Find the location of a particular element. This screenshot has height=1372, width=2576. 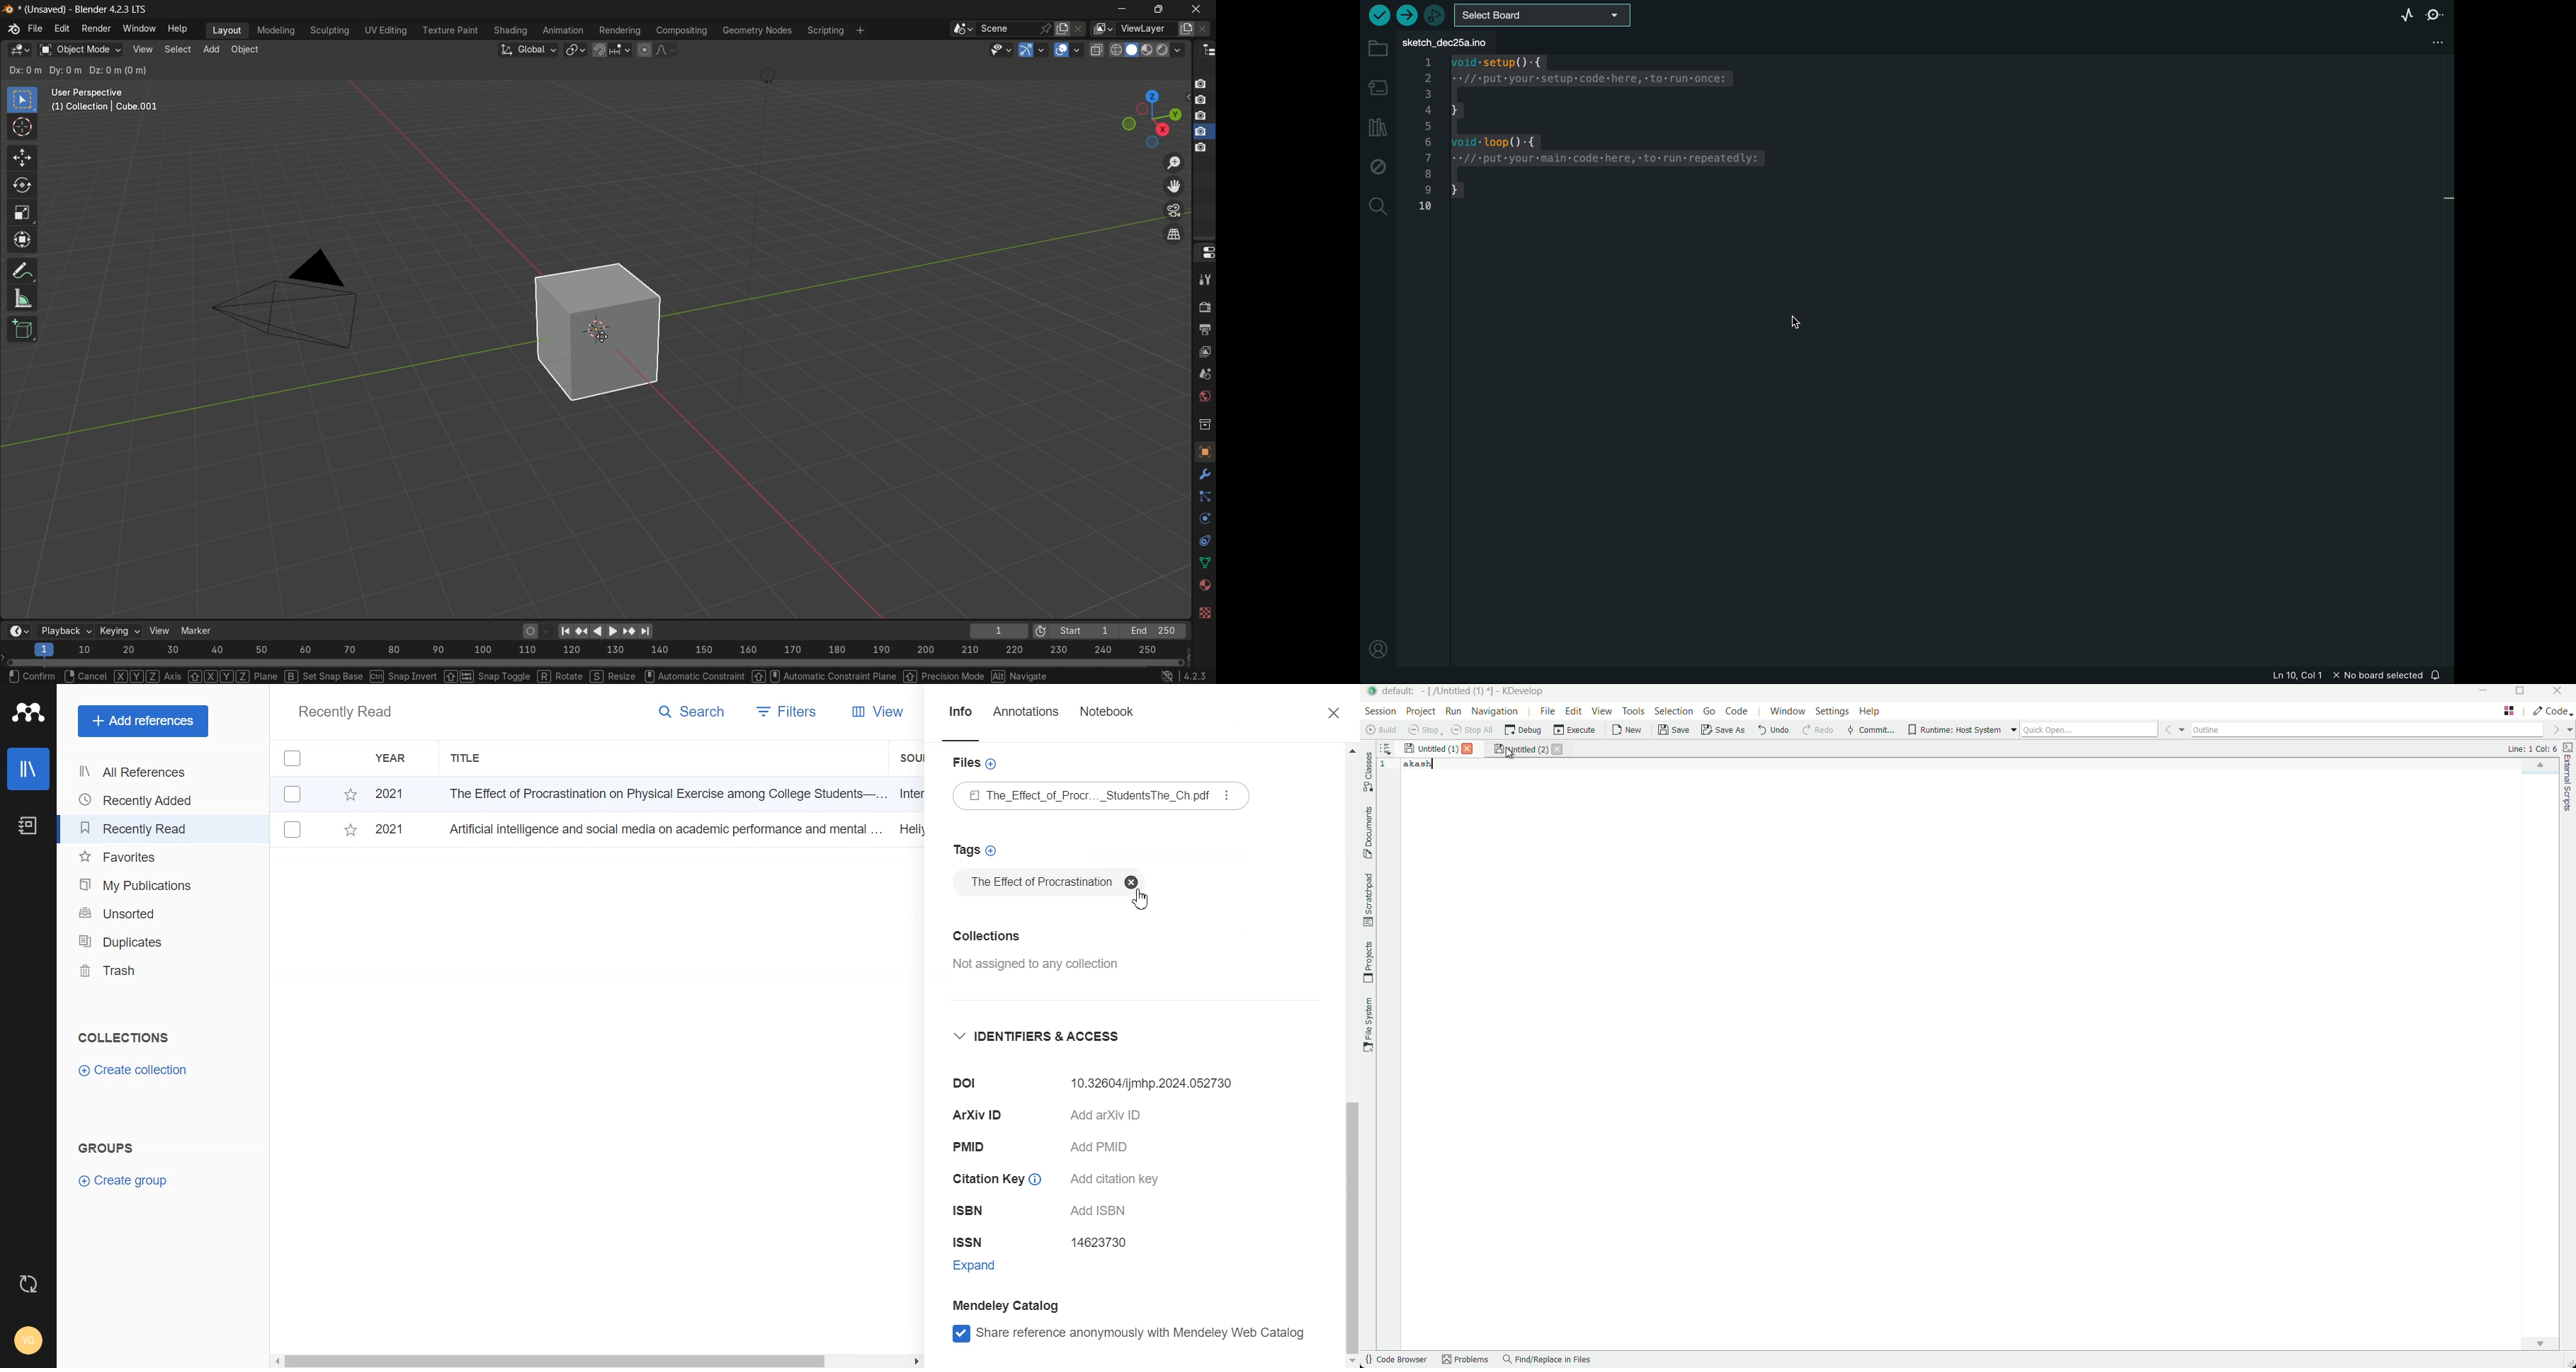

Add tags is located at coordinates (975, 850).